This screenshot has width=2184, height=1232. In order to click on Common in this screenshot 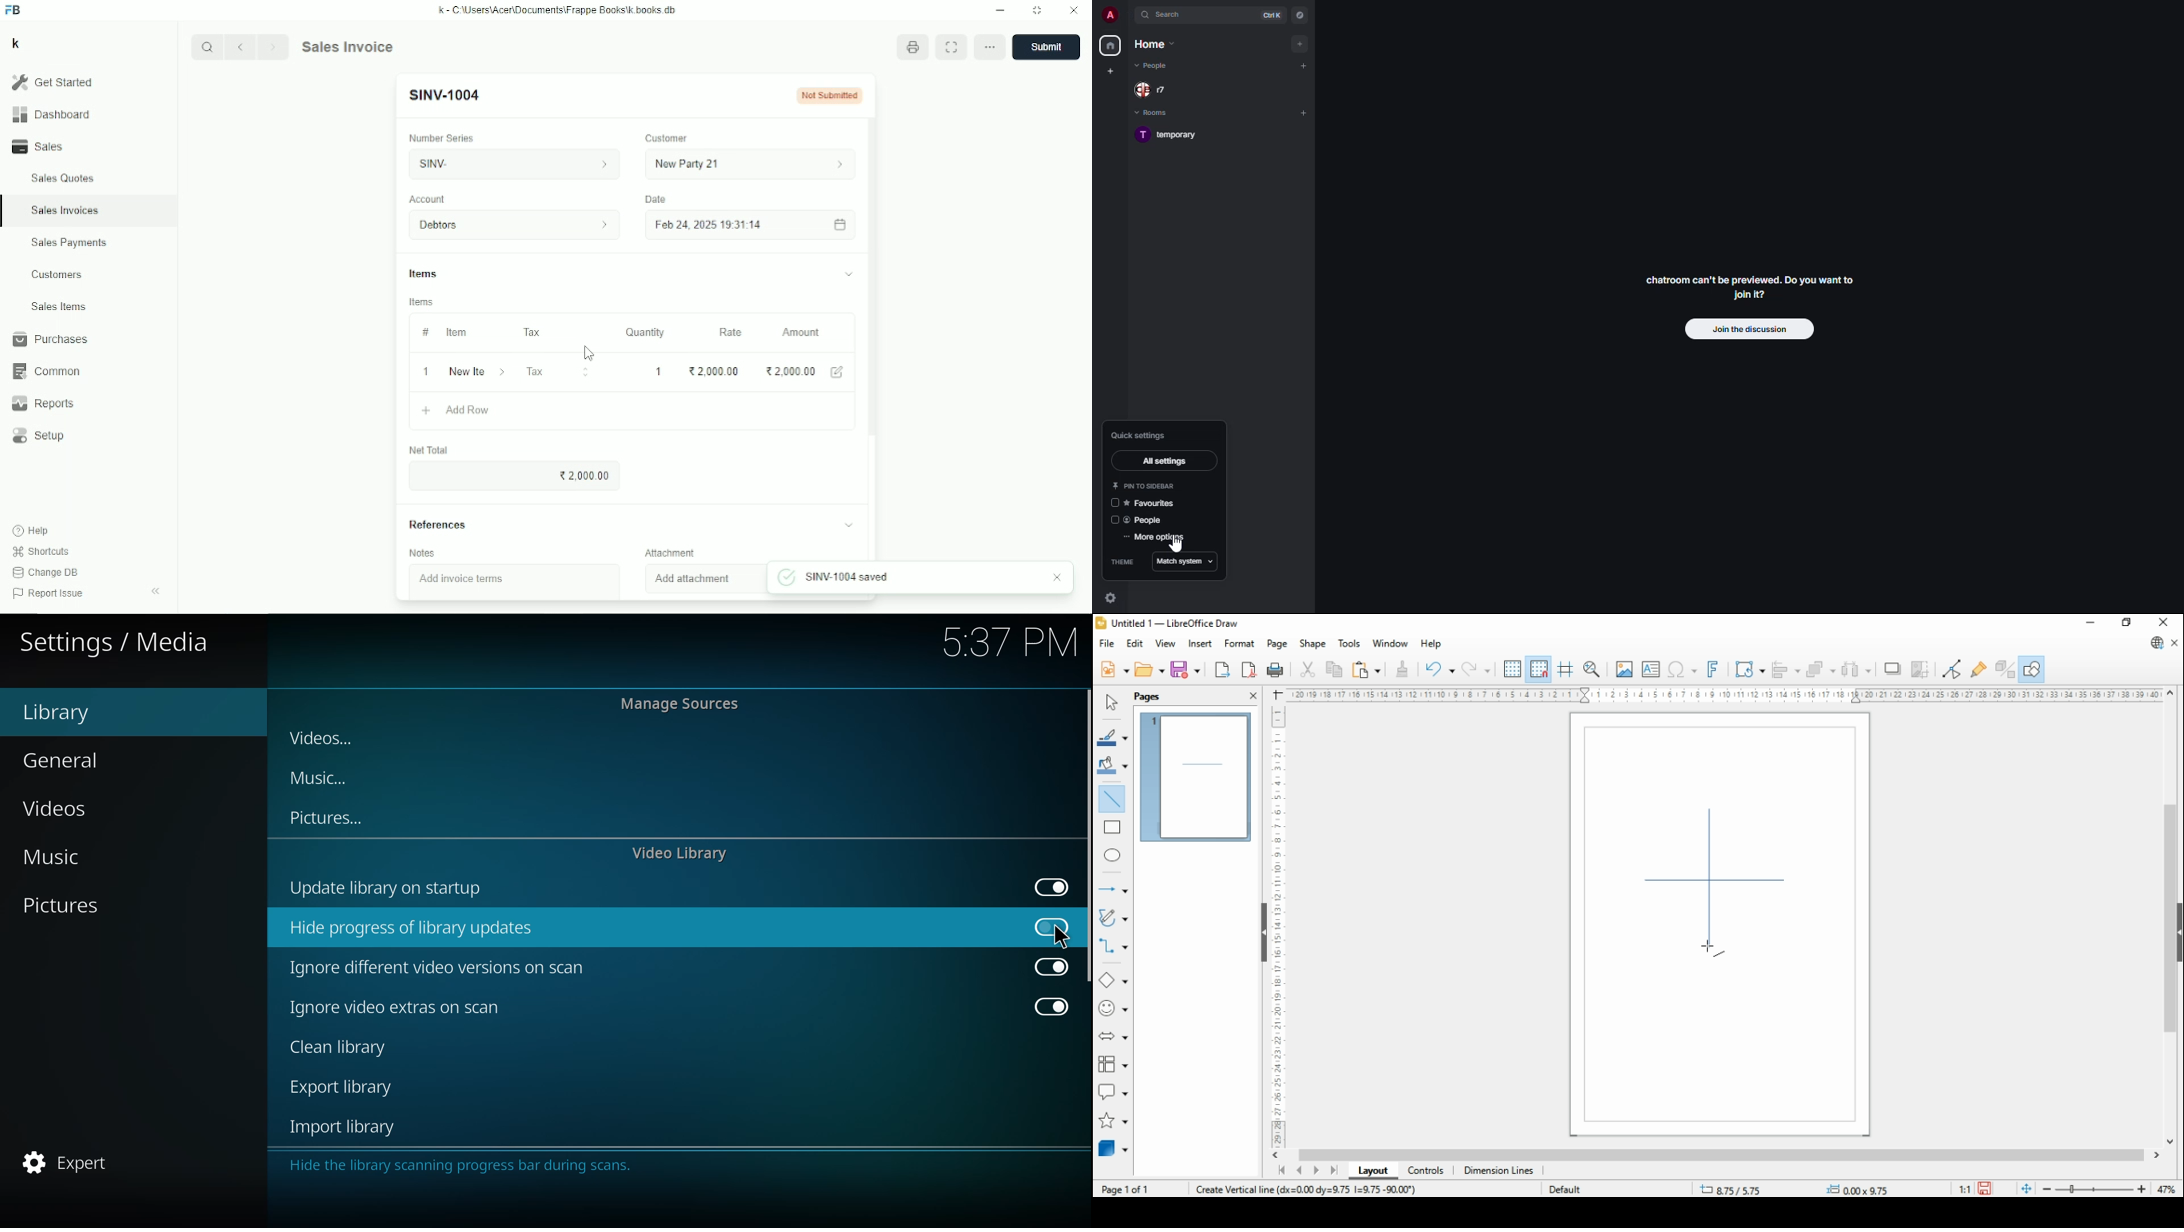, I will do `click(44, 371)`.